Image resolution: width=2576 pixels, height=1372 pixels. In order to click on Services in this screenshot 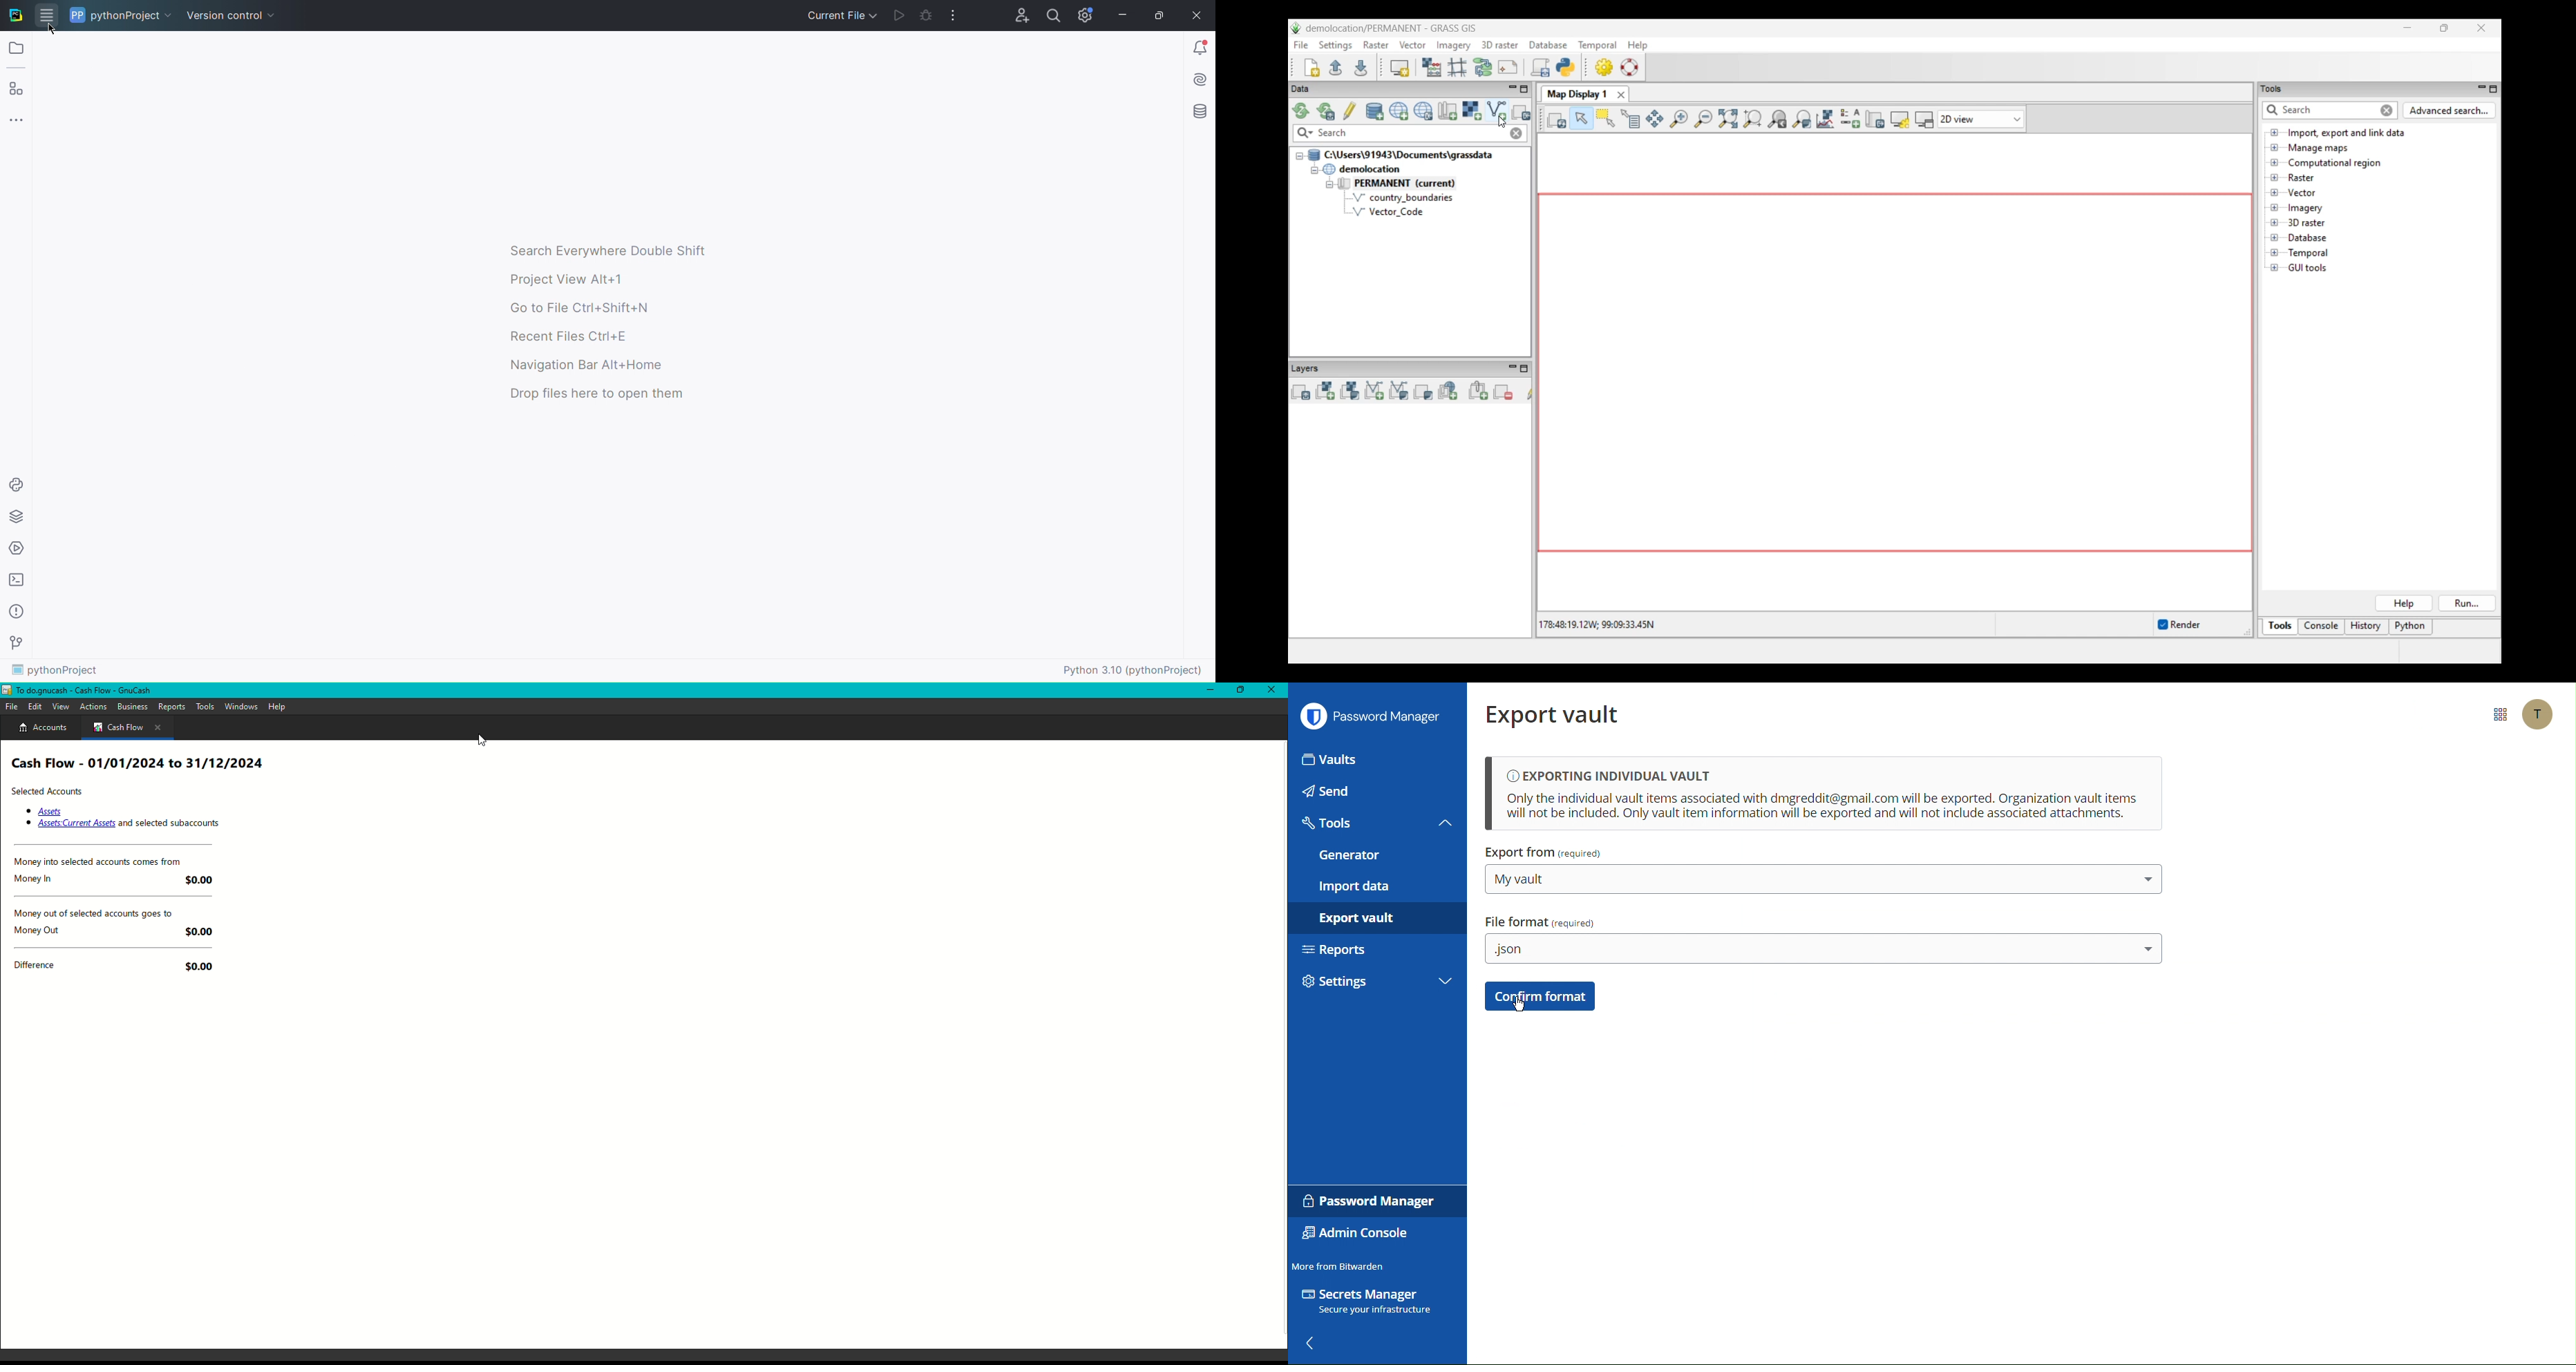, I will do `click(16, 548)`.